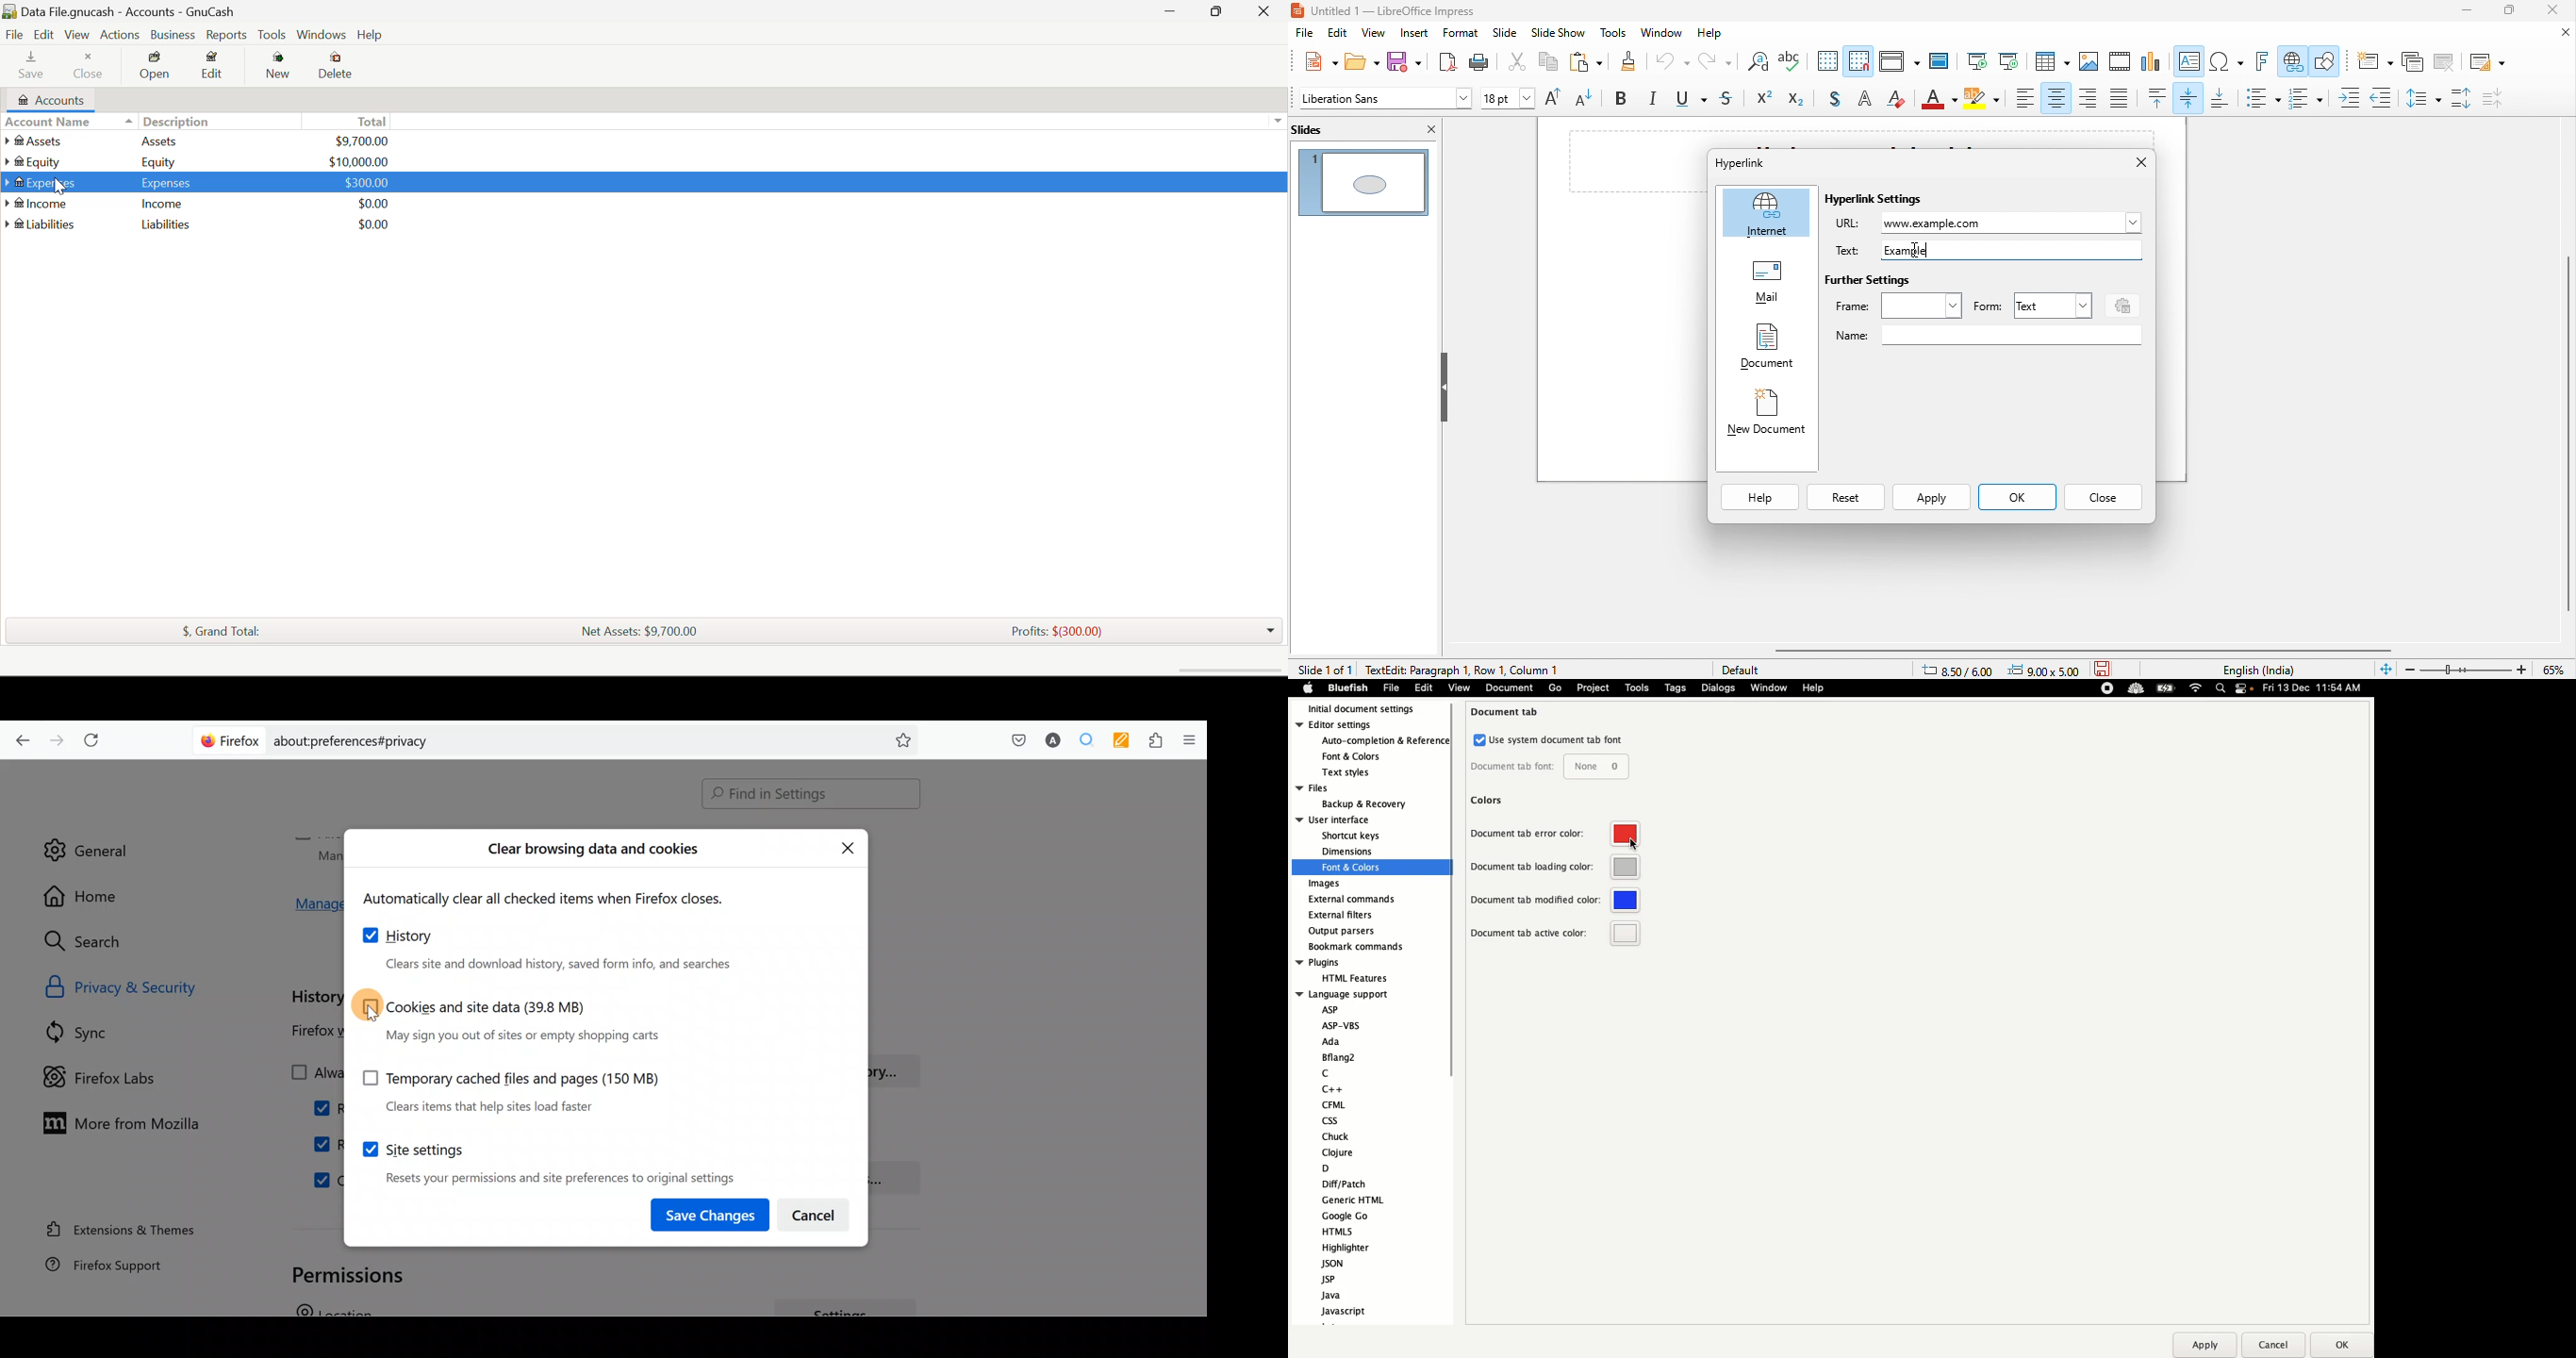 This screenshot has width=2576, height=1372. I want to click on Income Income $0.00, so click(198, 204).